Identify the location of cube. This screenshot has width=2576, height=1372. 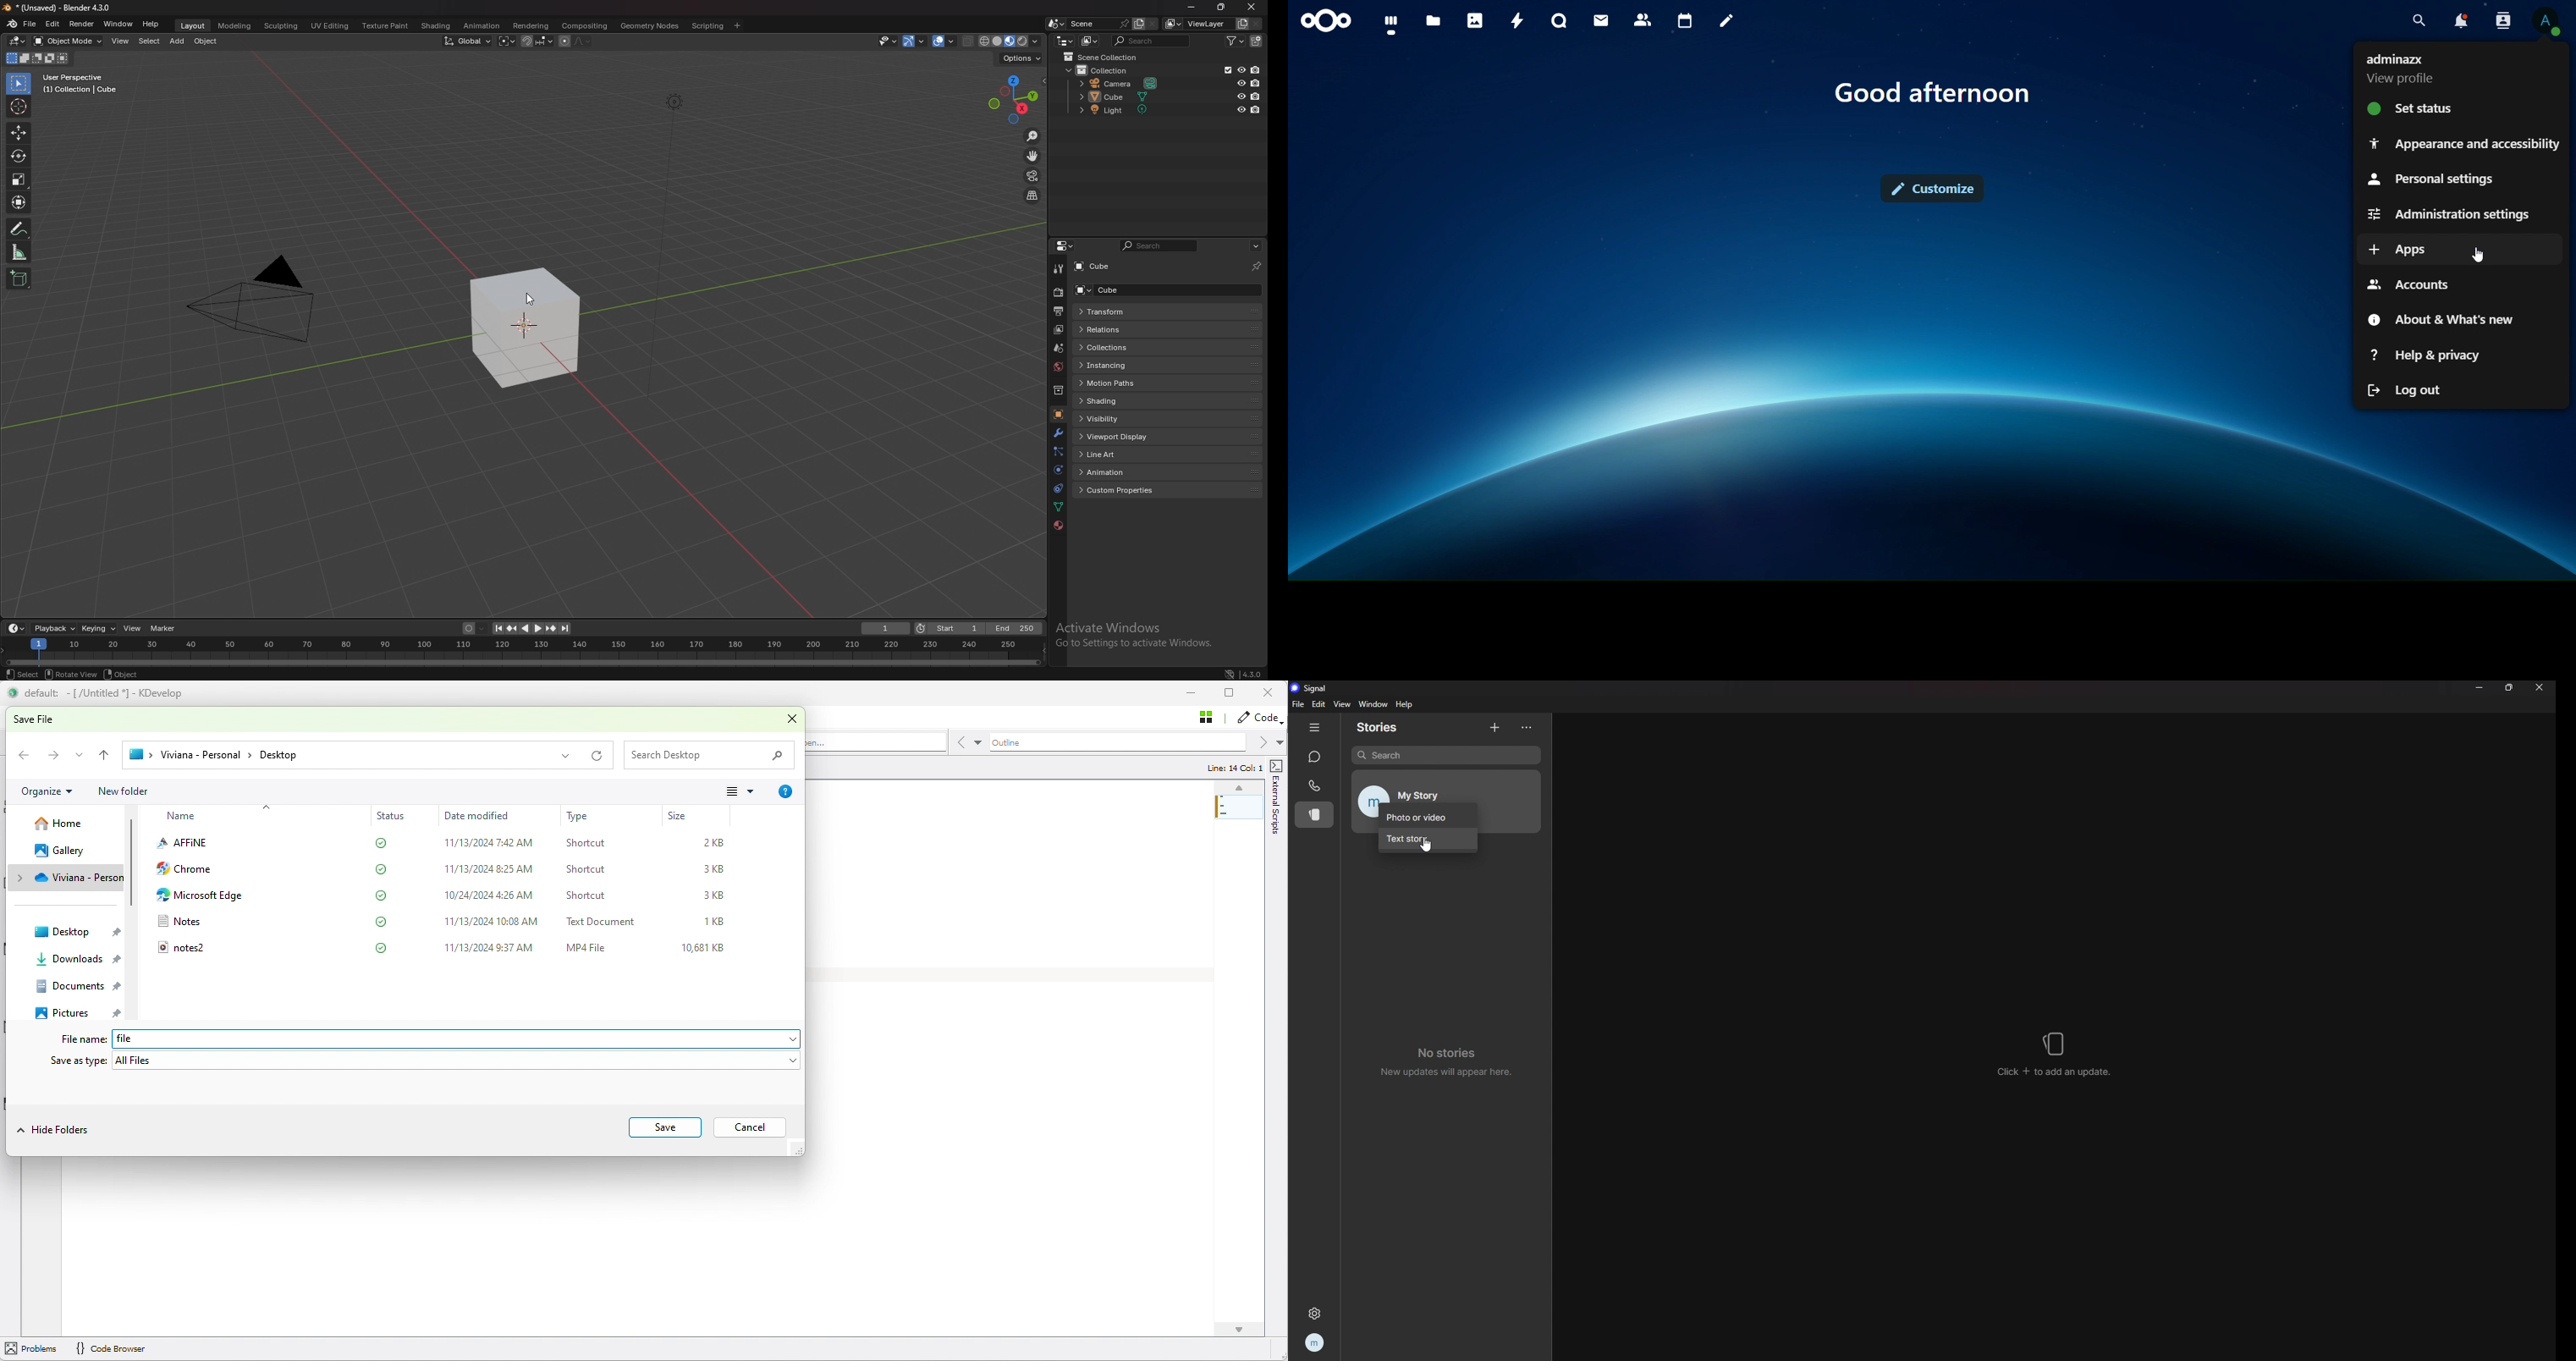
(528, 328).